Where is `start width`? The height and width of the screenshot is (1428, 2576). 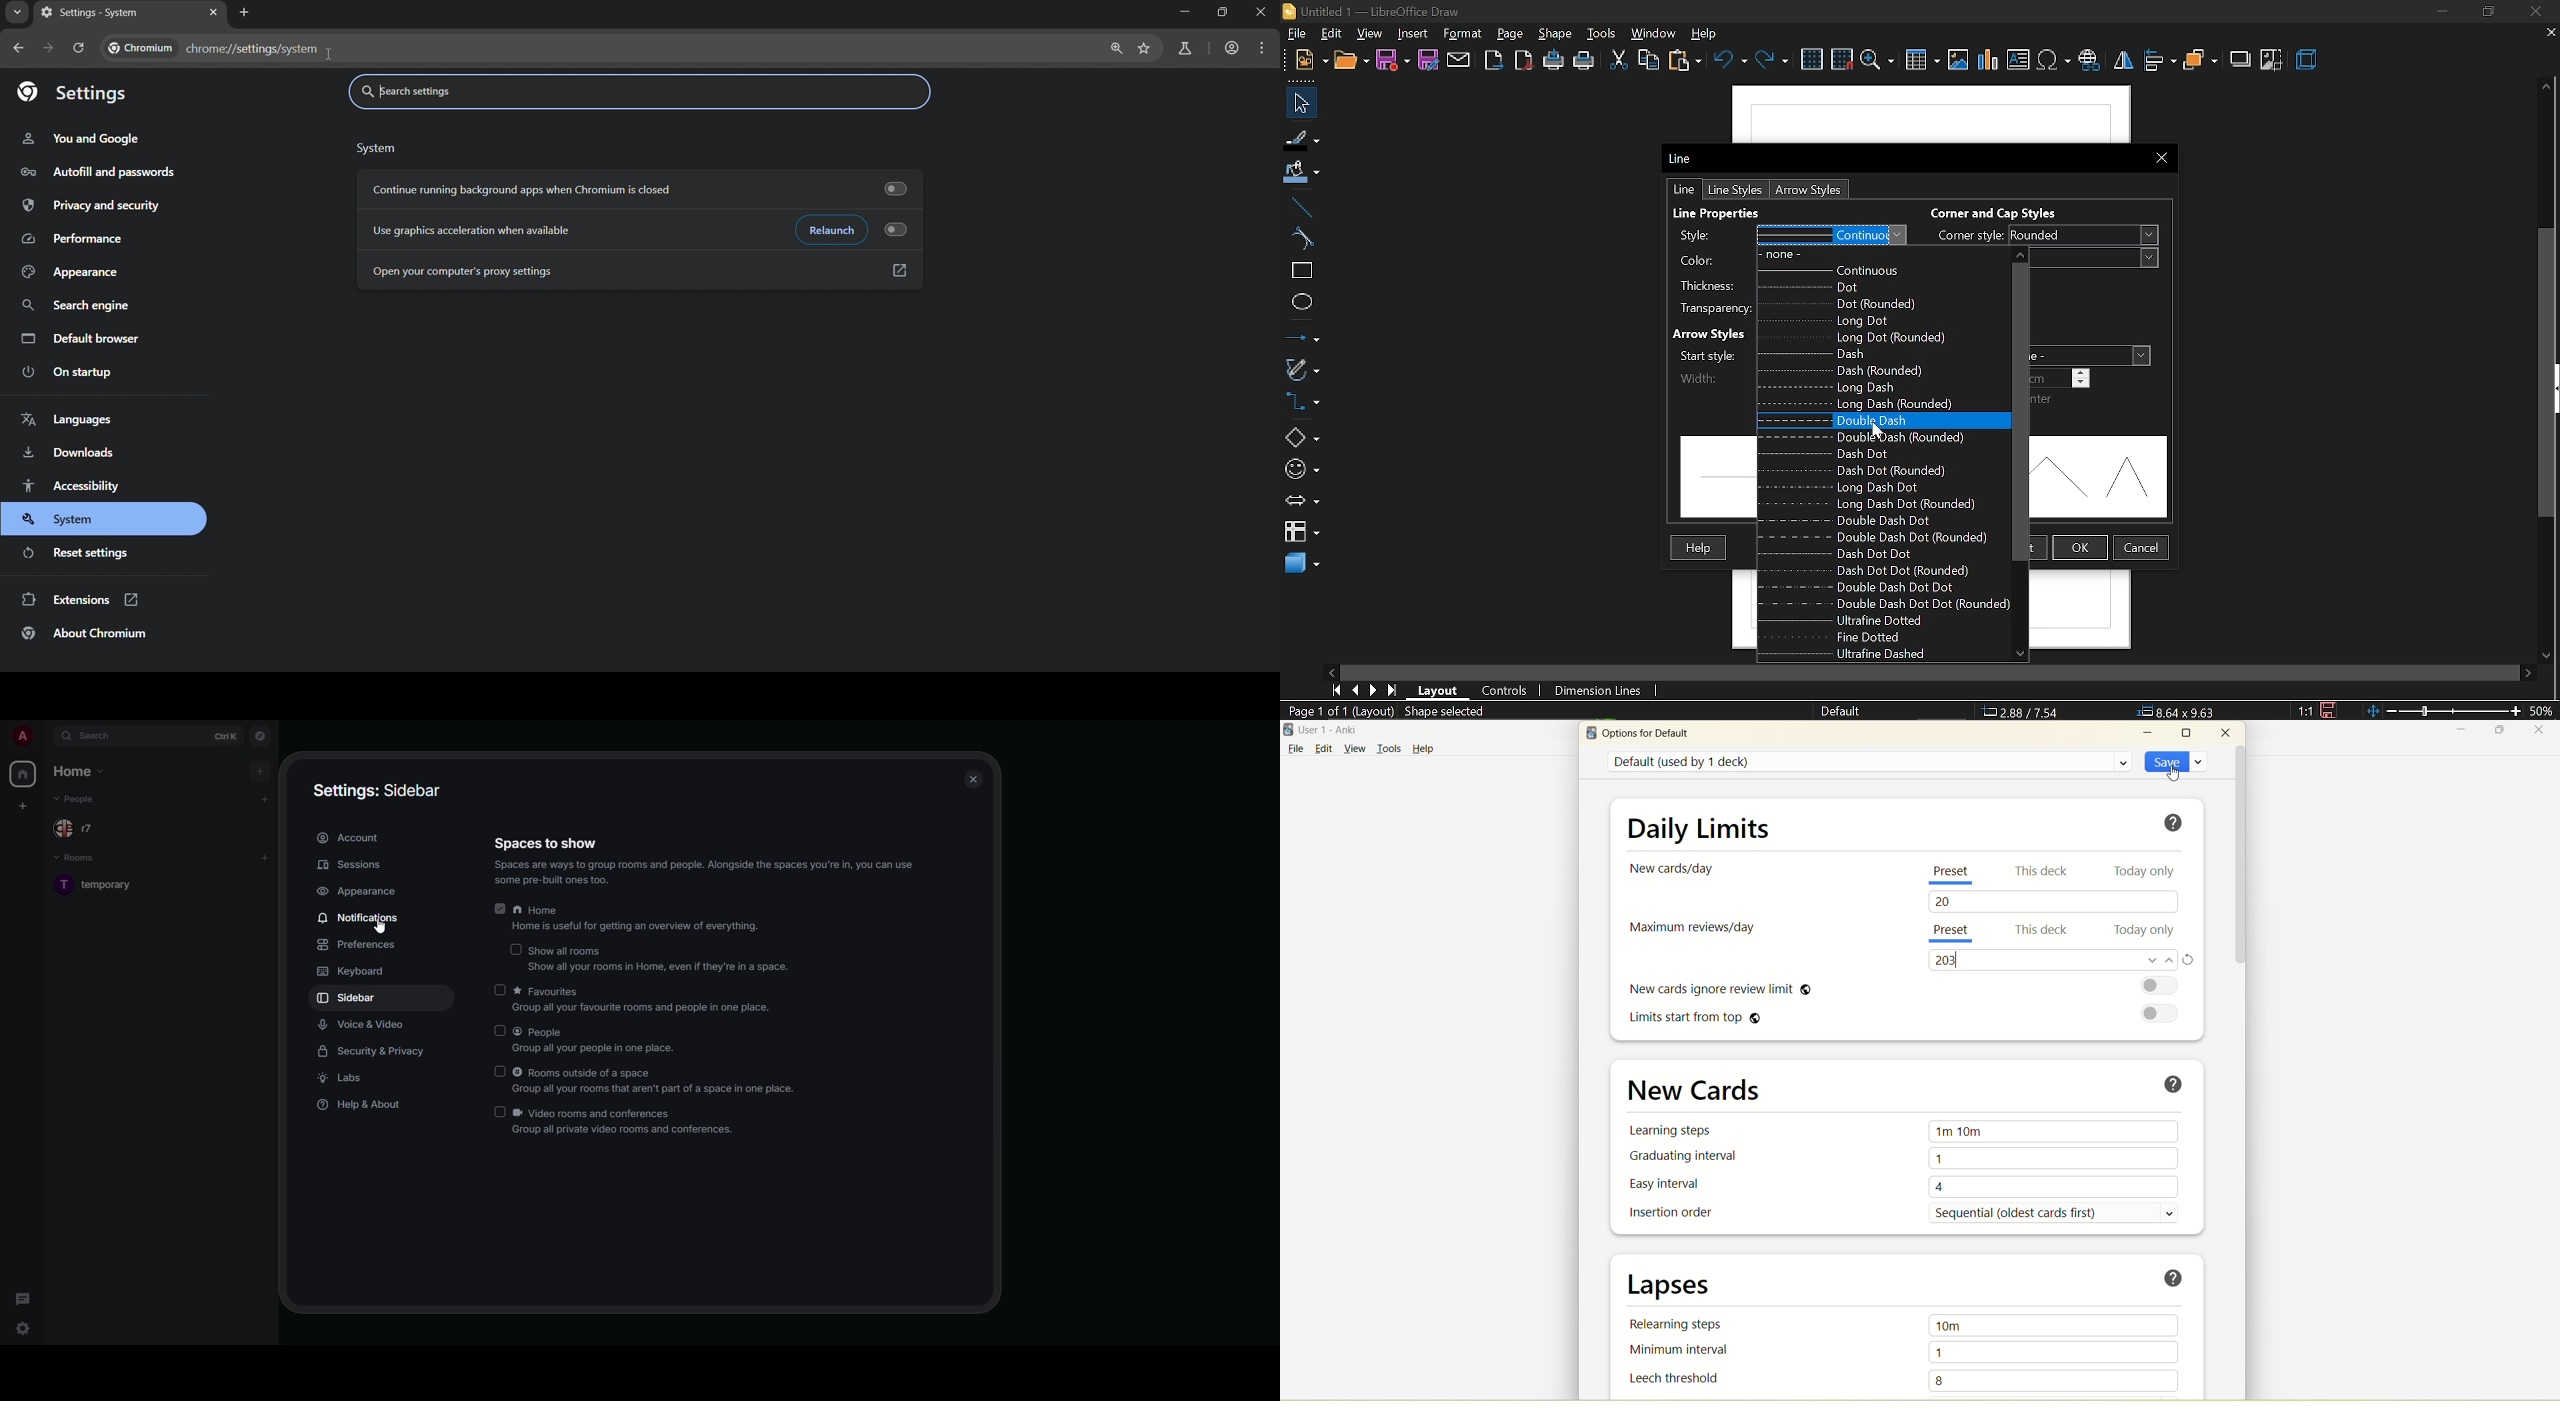
start width is located at coordinates (1713, 376).